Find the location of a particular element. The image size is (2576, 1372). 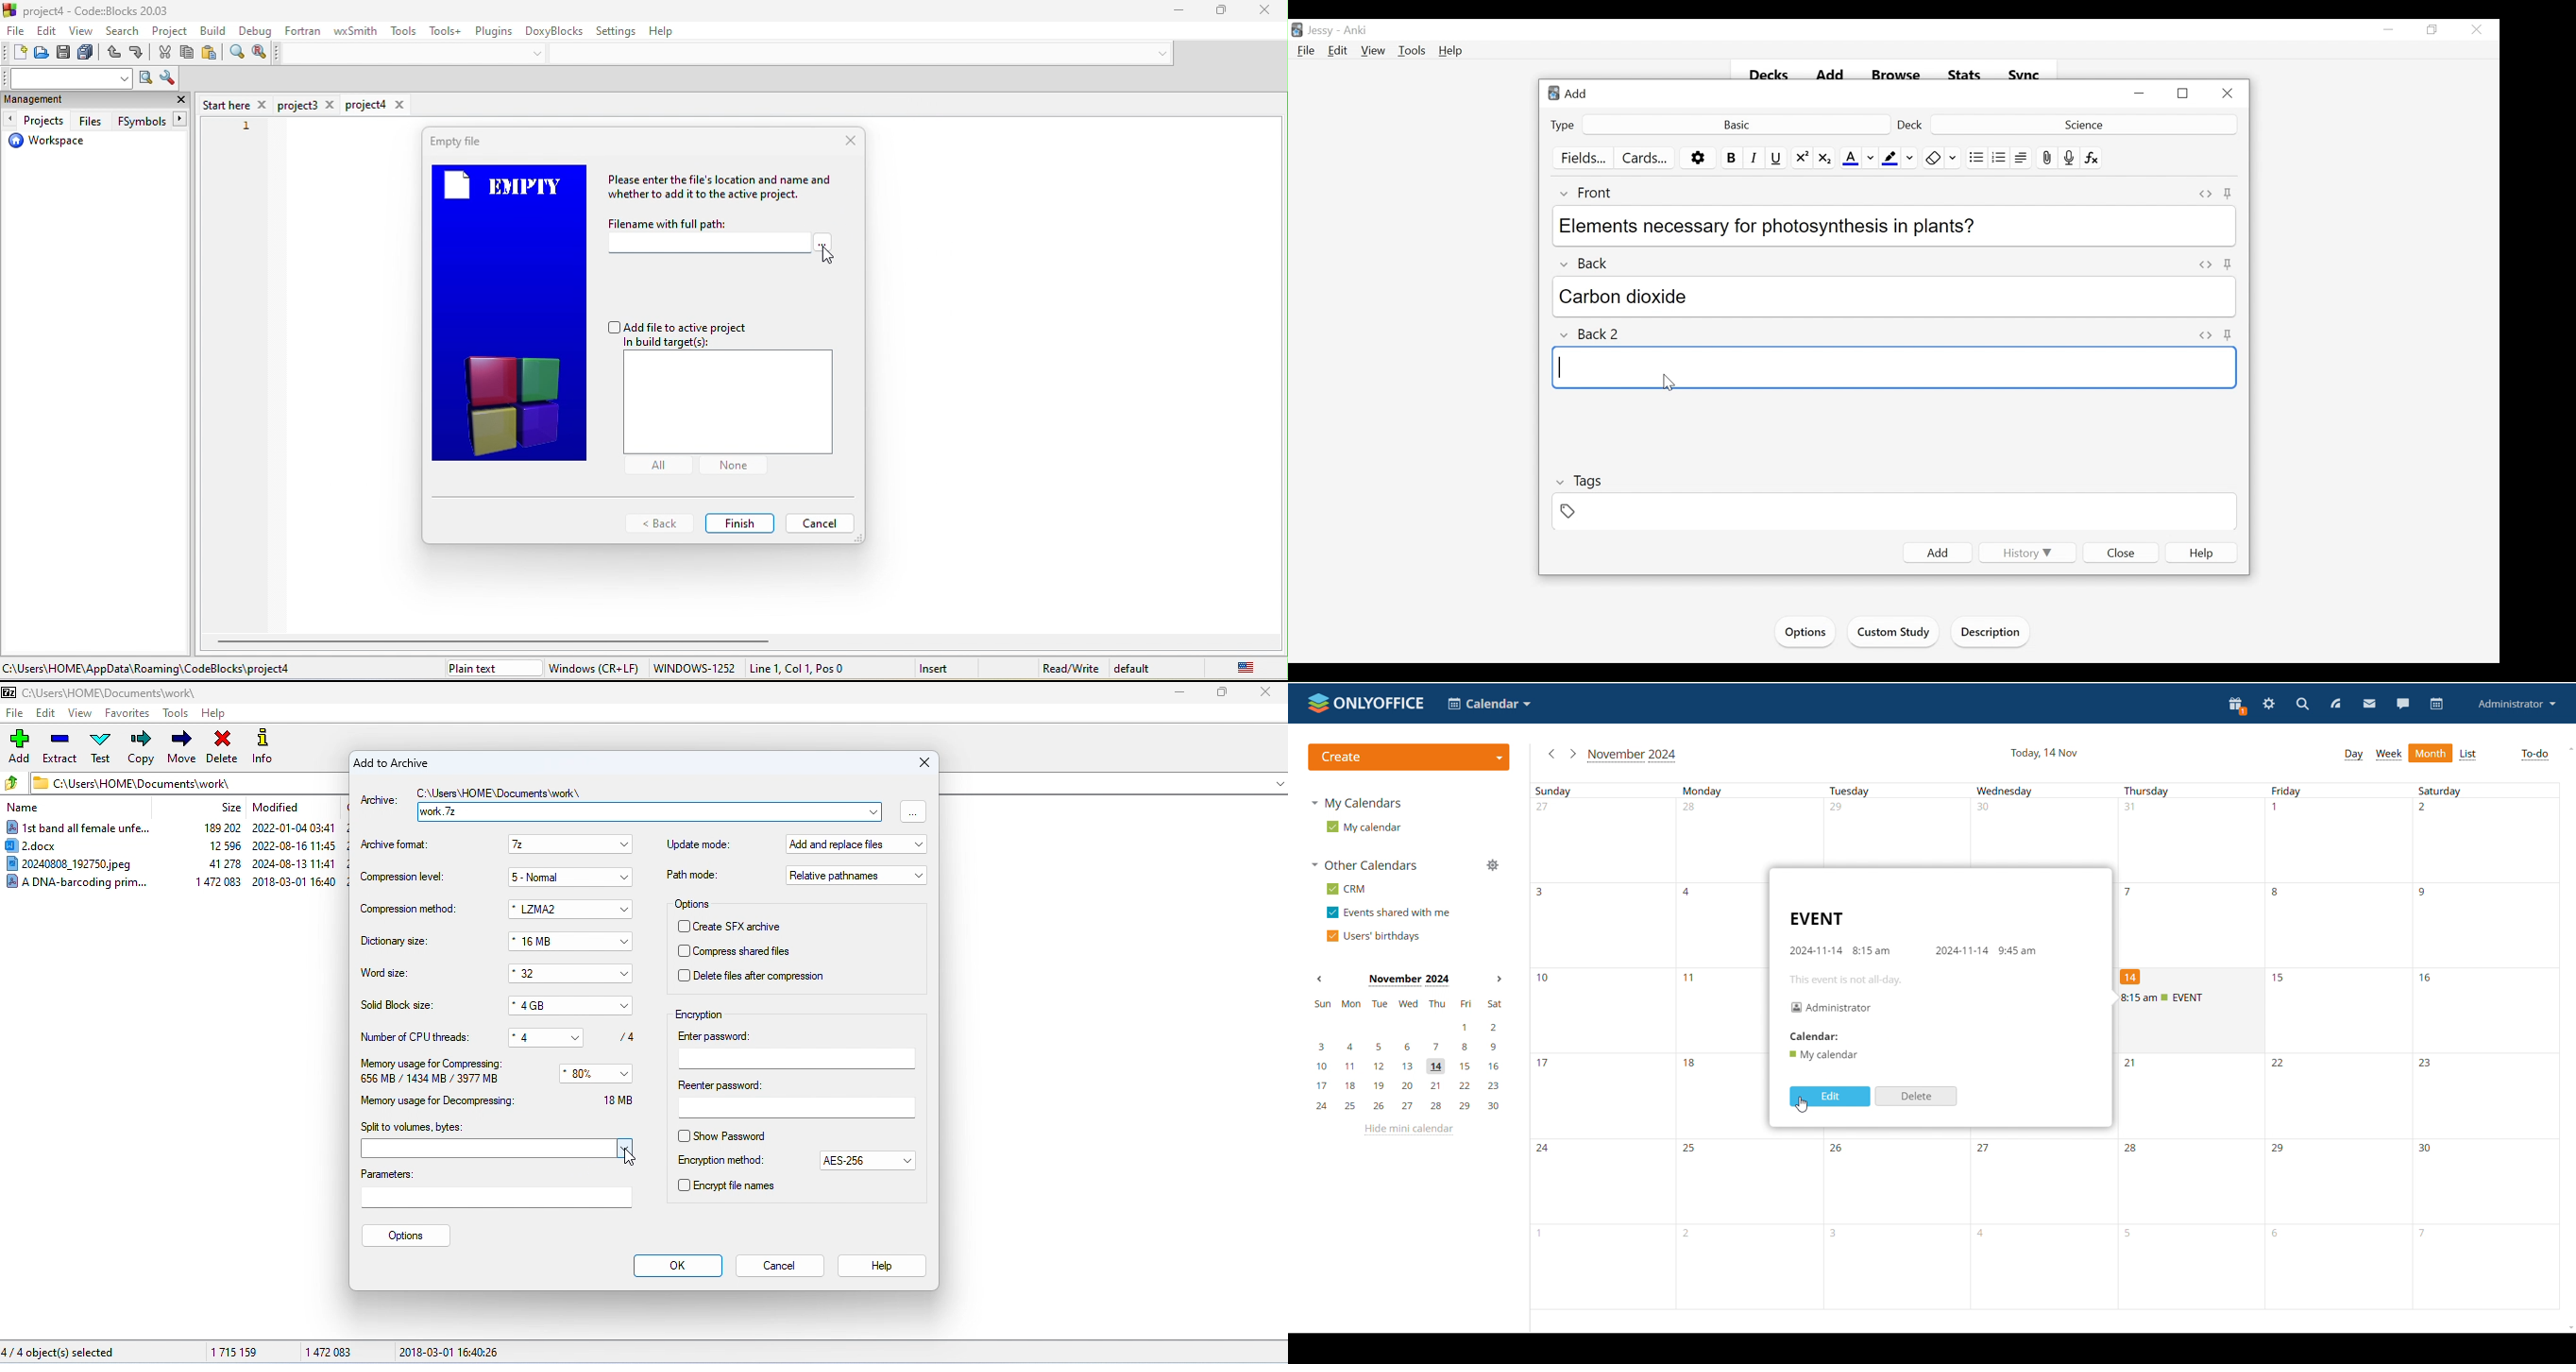

Customize Cards Template is located at coordinates (1645, 158).